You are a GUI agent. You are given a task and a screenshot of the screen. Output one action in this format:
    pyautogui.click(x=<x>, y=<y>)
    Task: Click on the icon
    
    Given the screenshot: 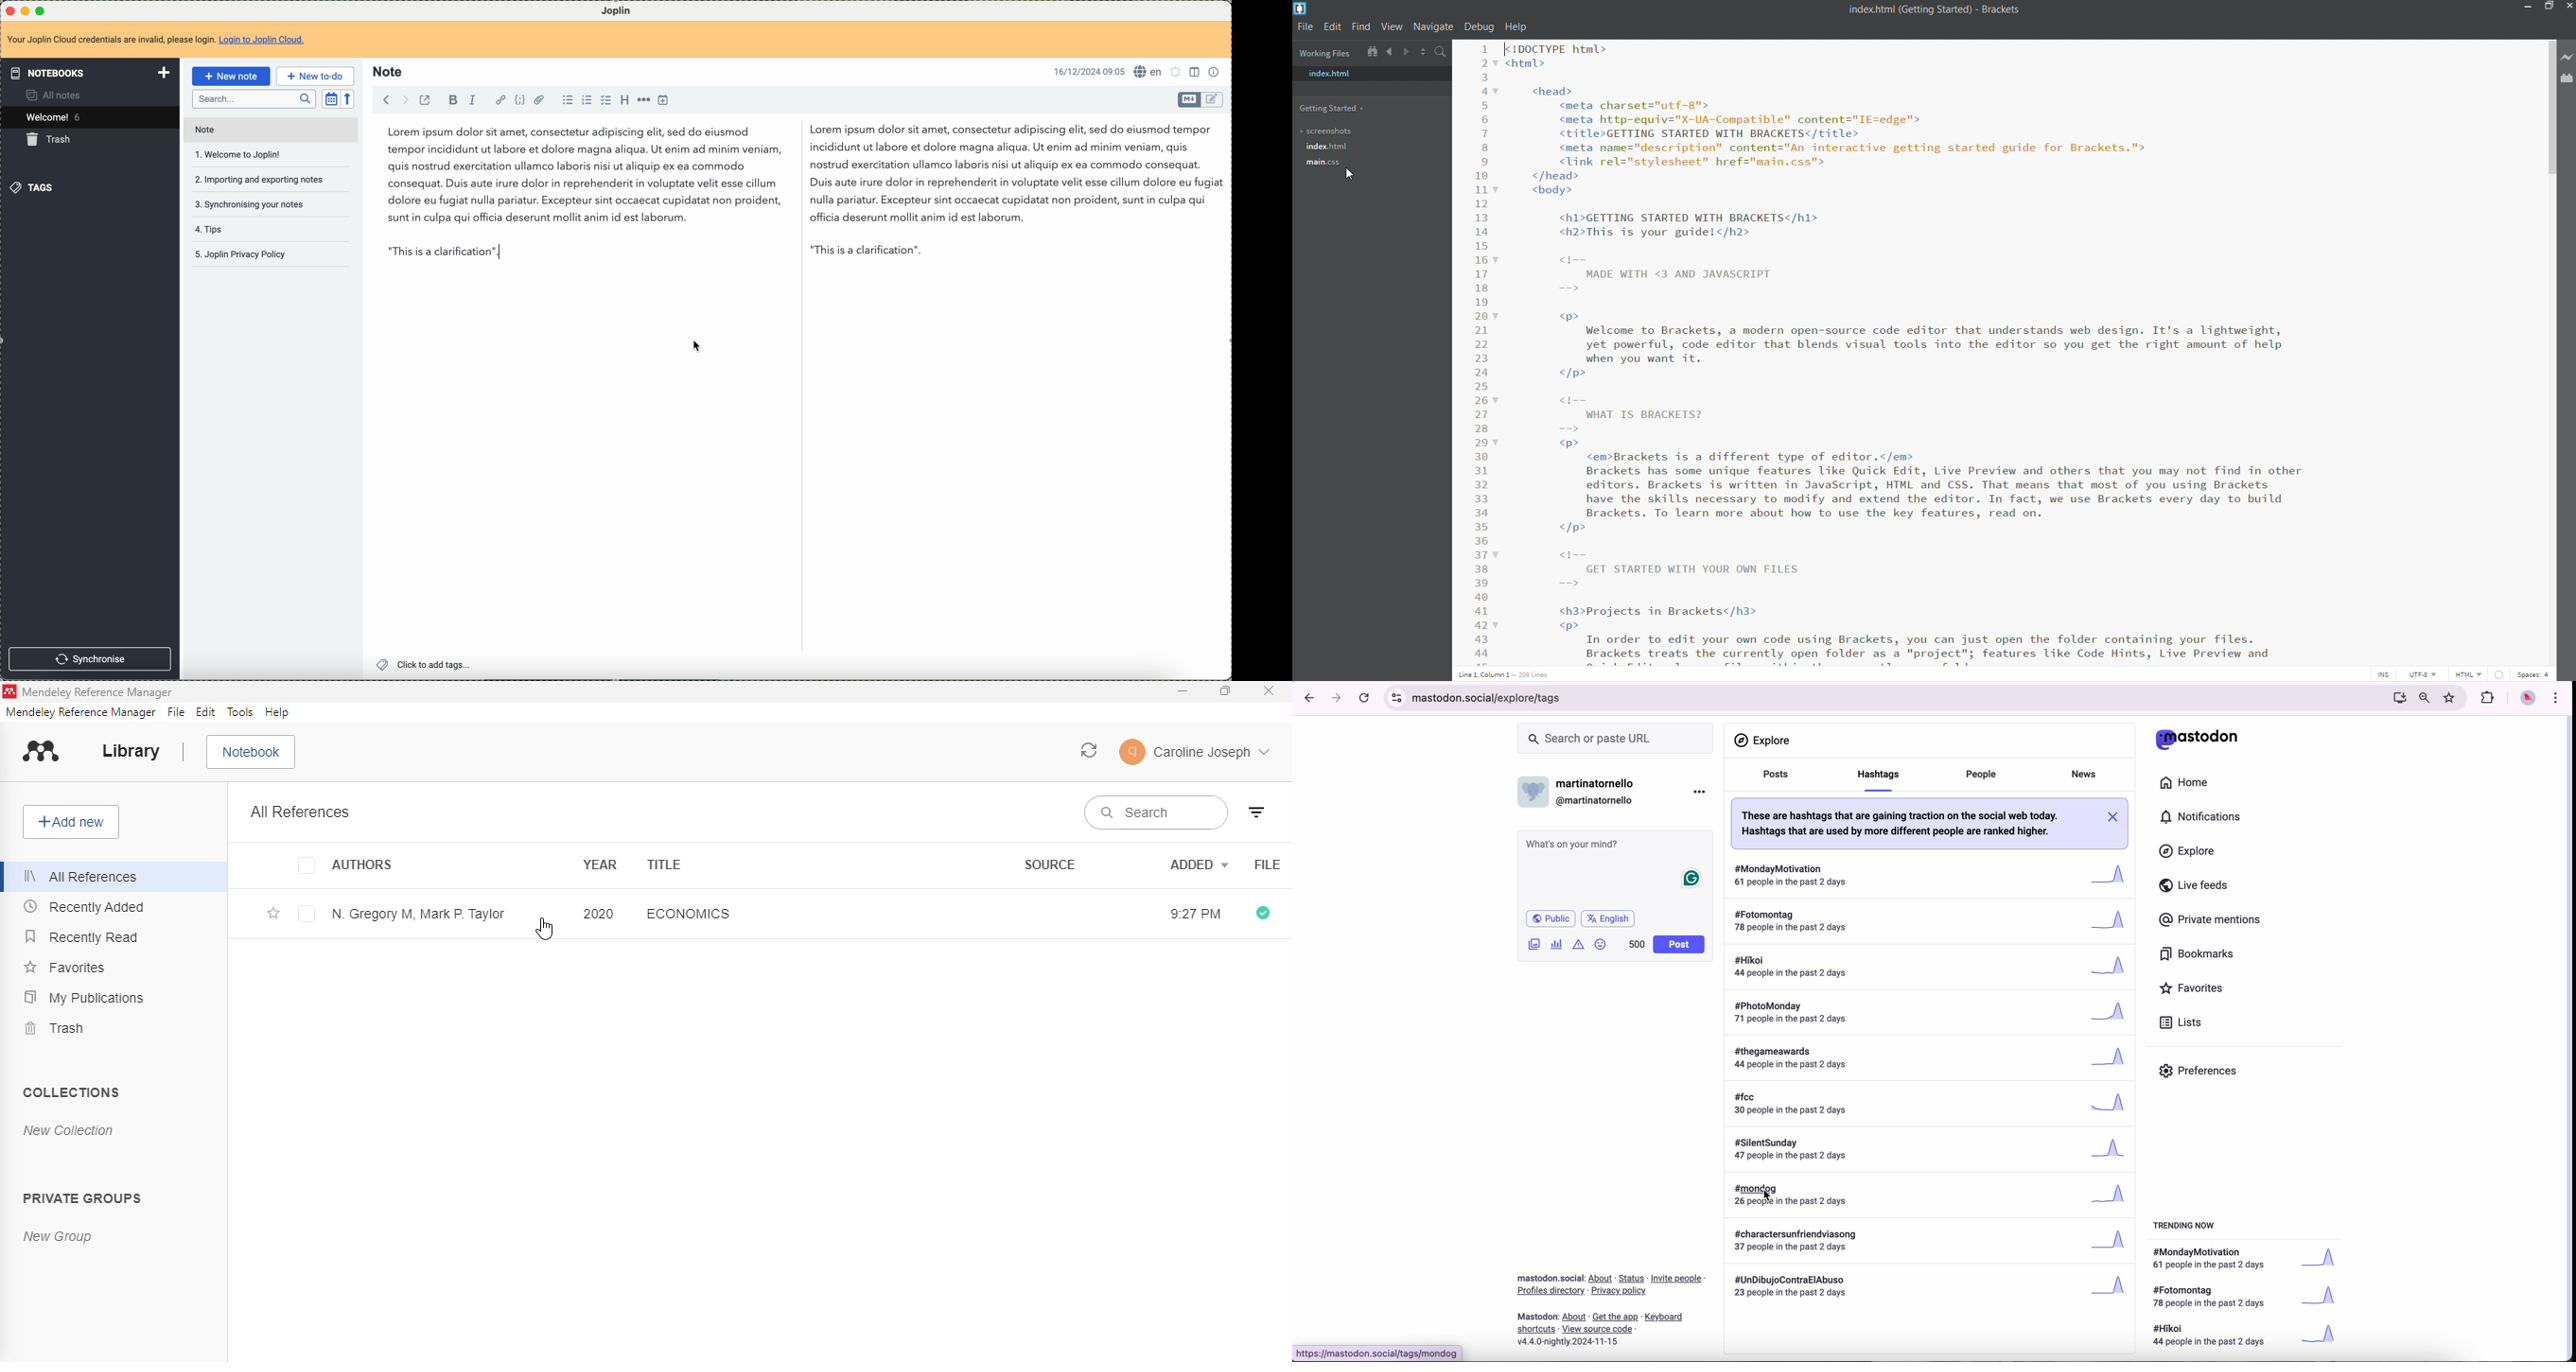 What is the action you would take?
    pyautogui.click(x=1578, y=944)
    